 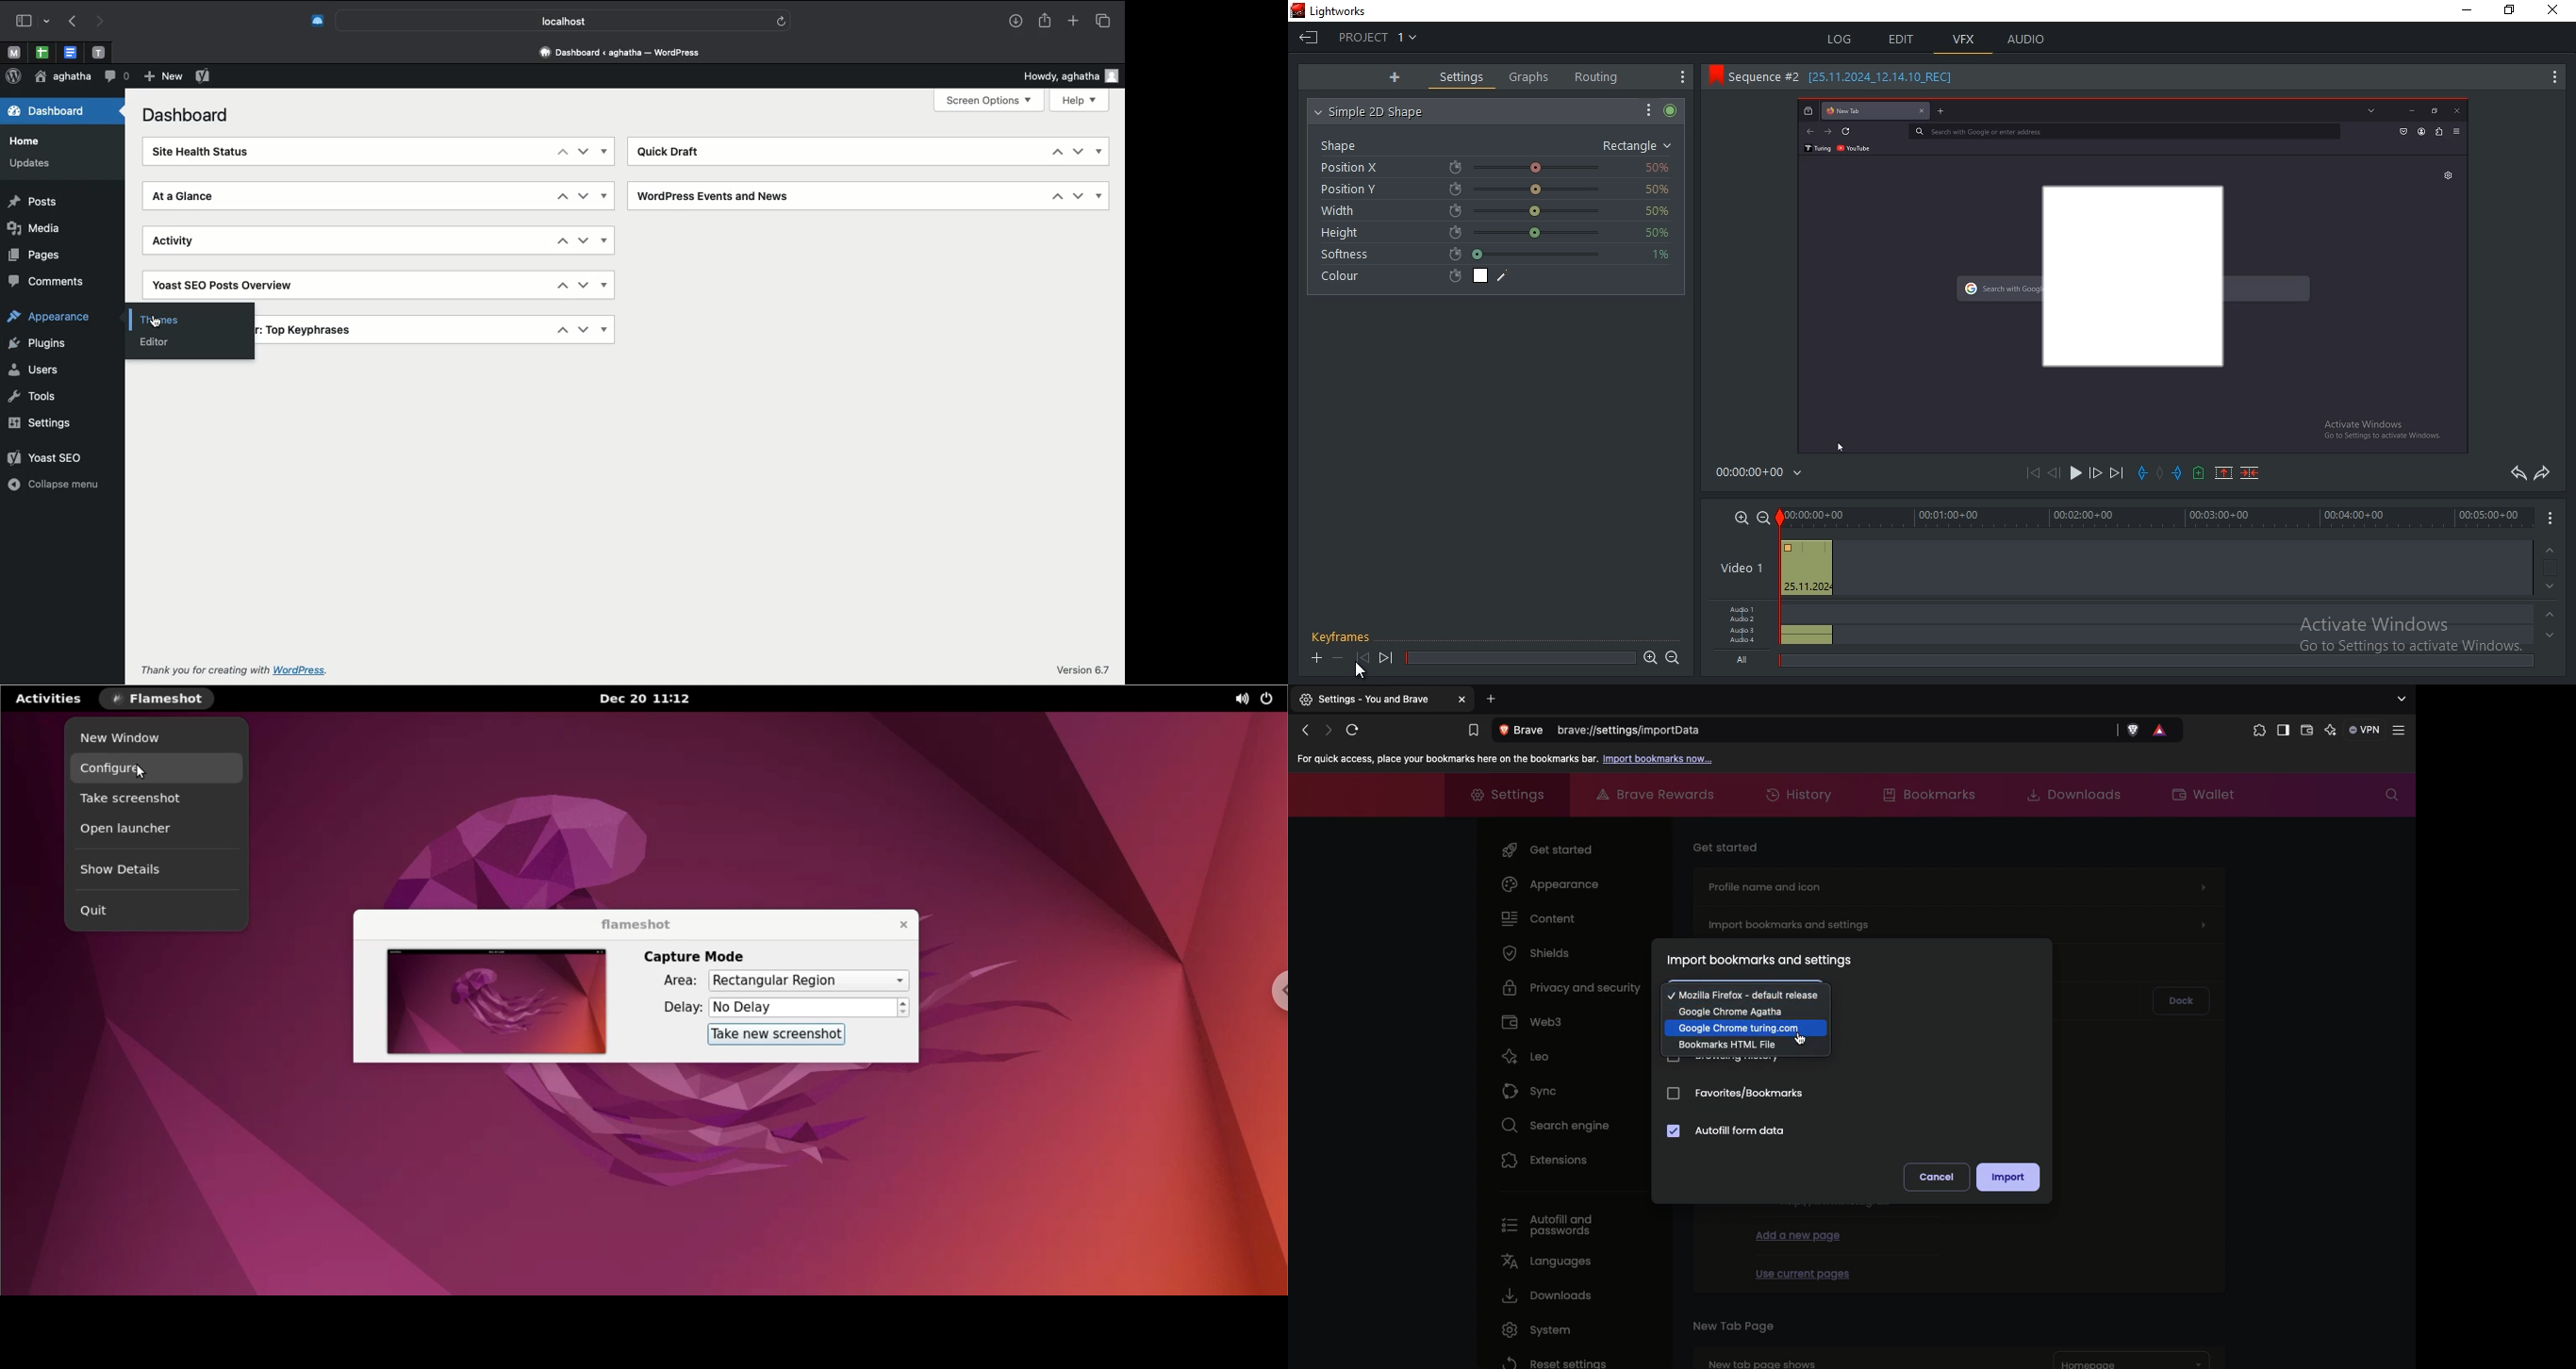 What do you see at coordinates (1014, 22) in the screenshot?
I see `Download` at bounding box center [1014, 22].